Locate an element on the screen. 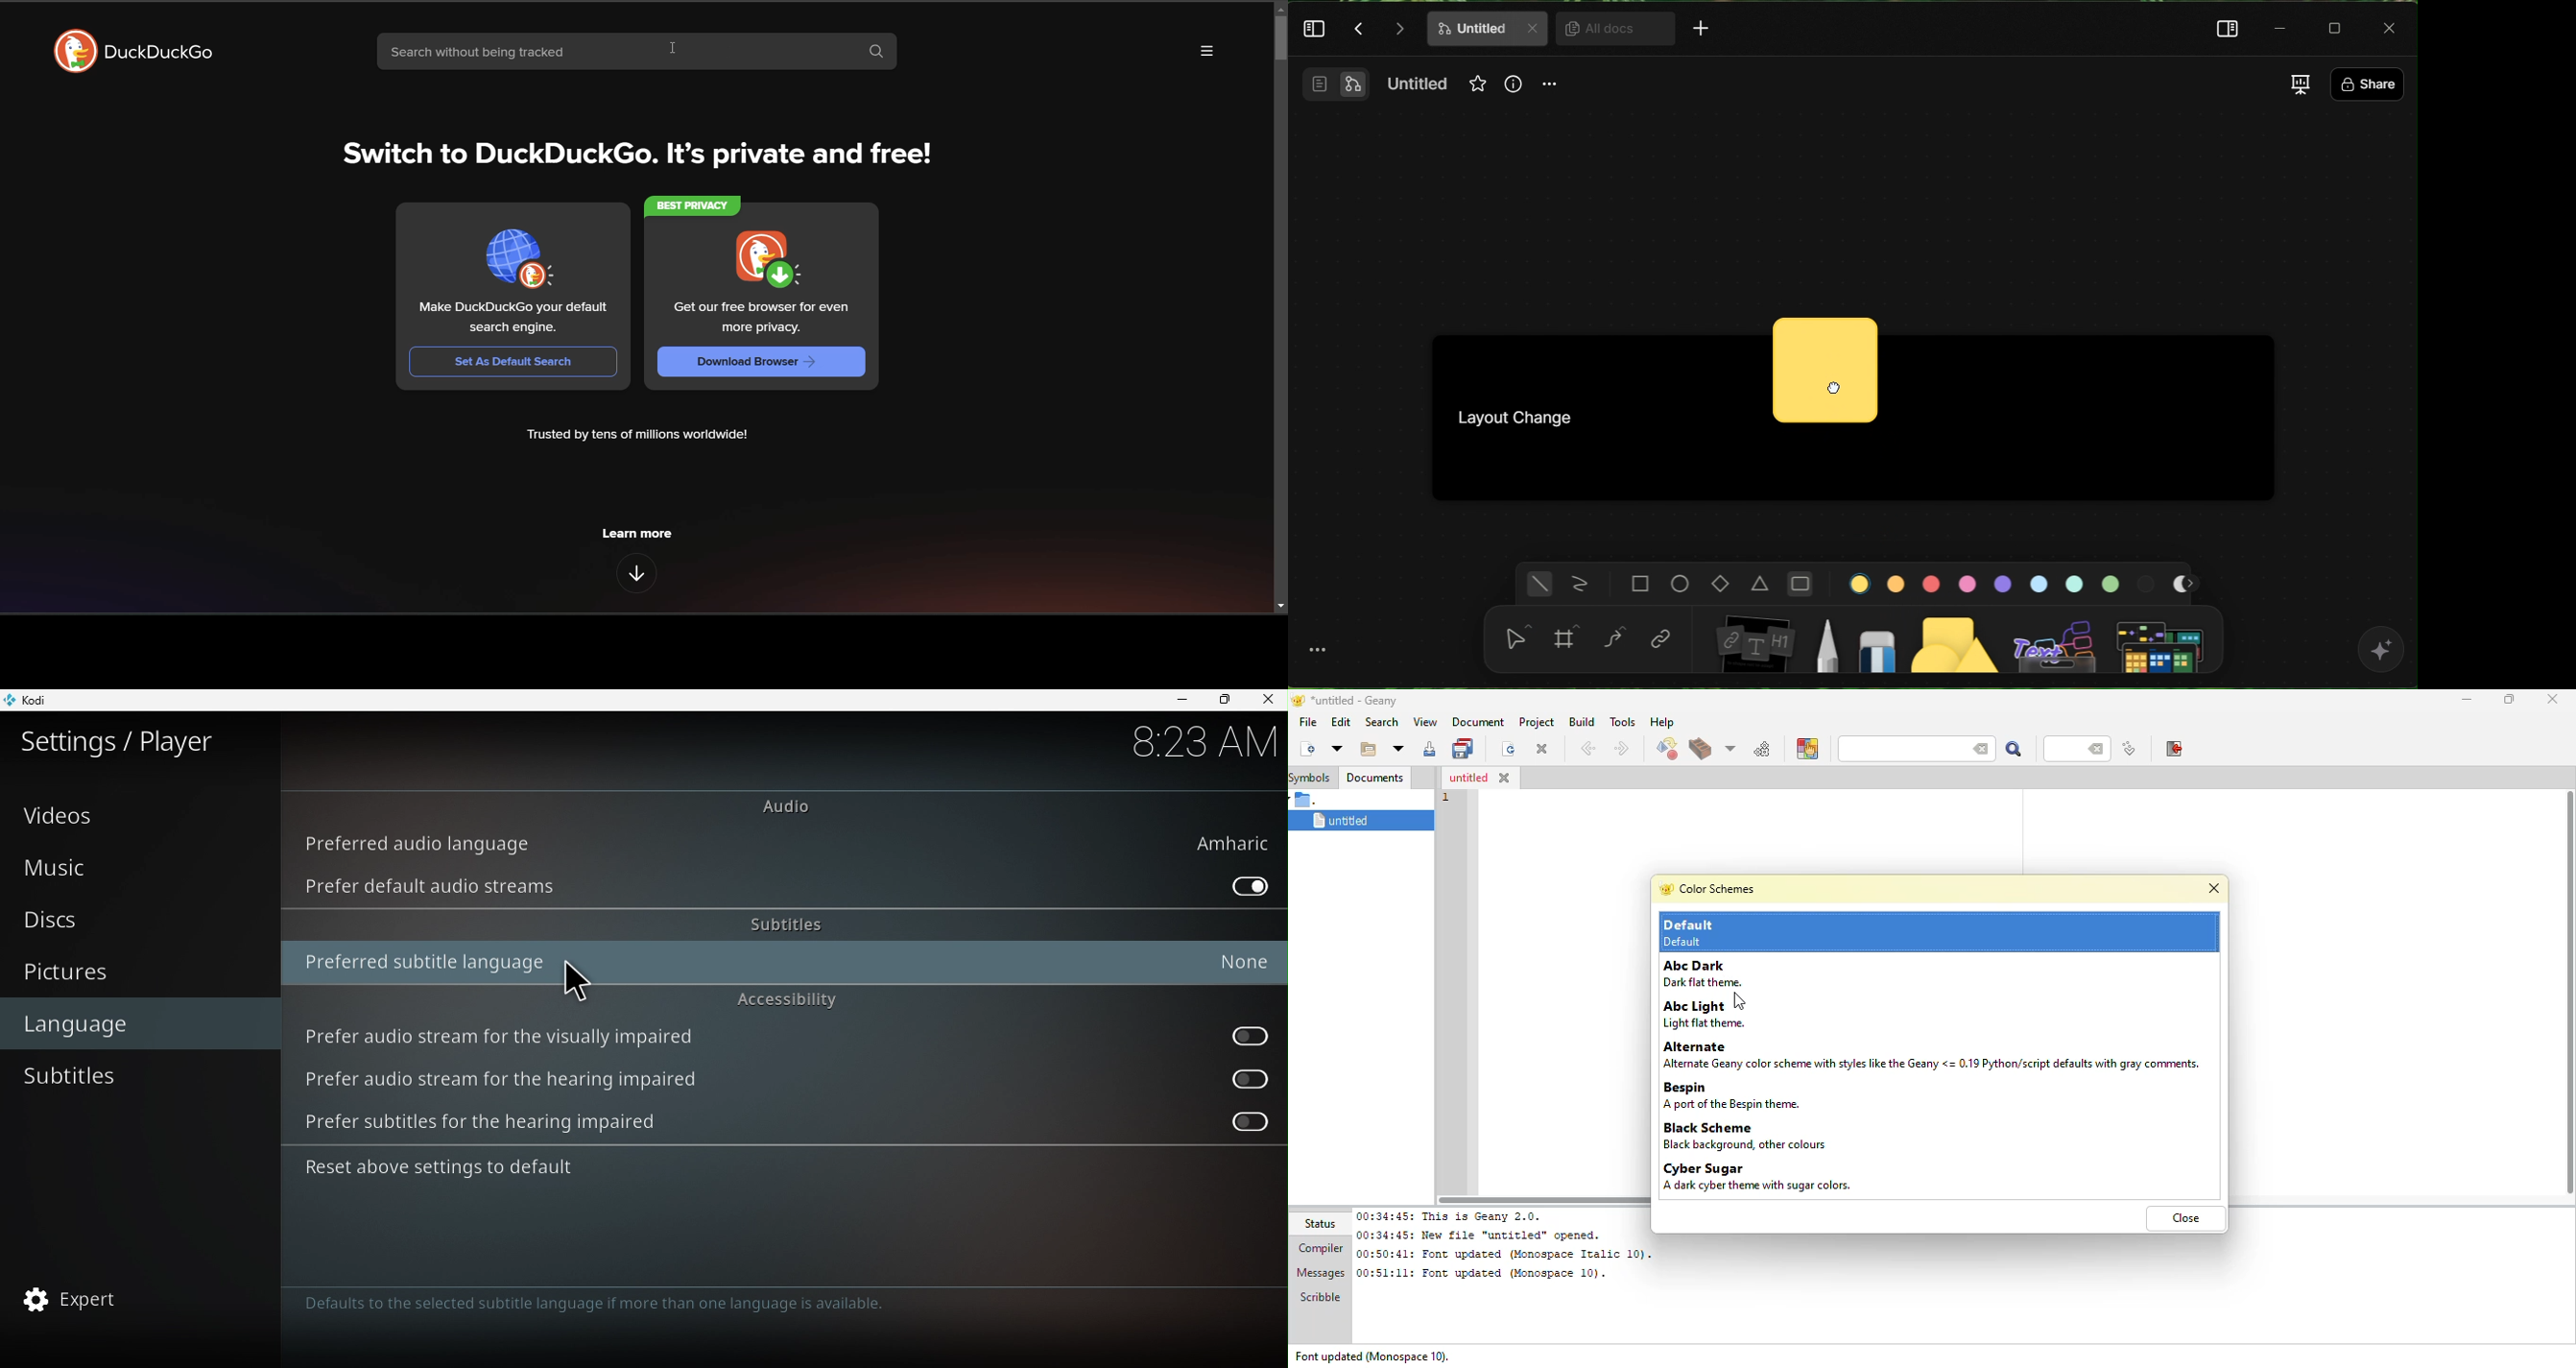  more options is located at coordinates (1204, 53).